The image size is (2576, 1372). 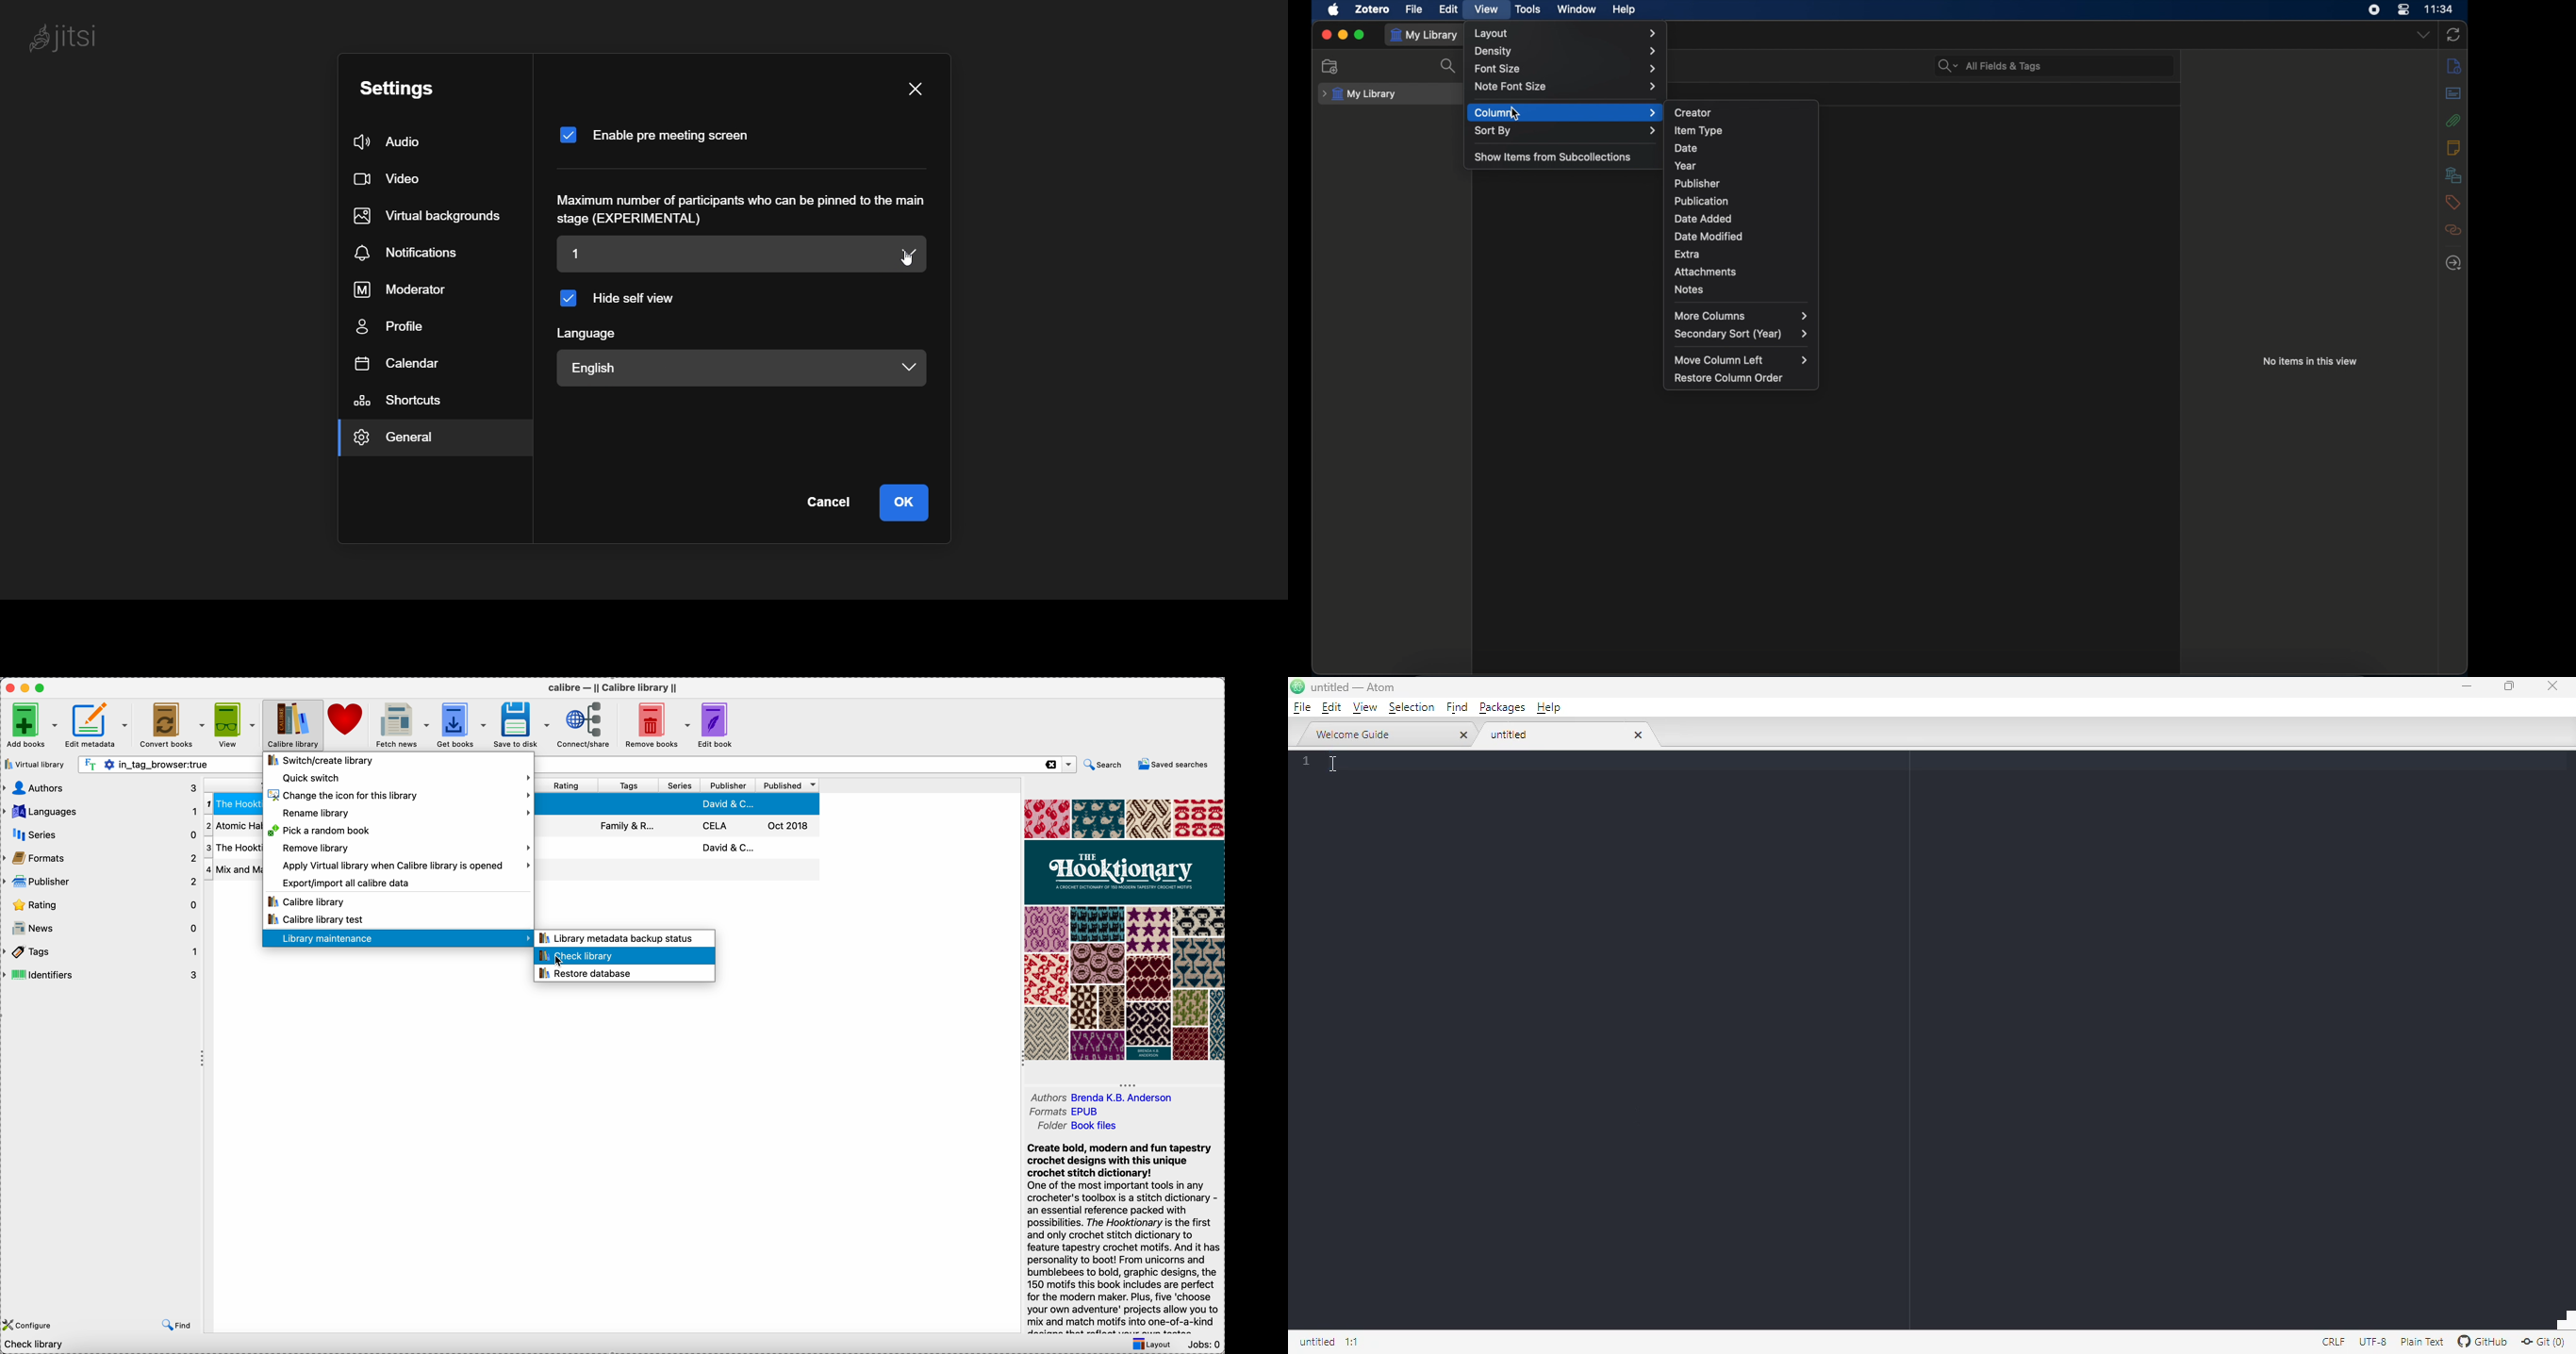 What do you see at coordinates (1487, 9) in the screenshot?
I see `view` at bounding box center [1487, 9].